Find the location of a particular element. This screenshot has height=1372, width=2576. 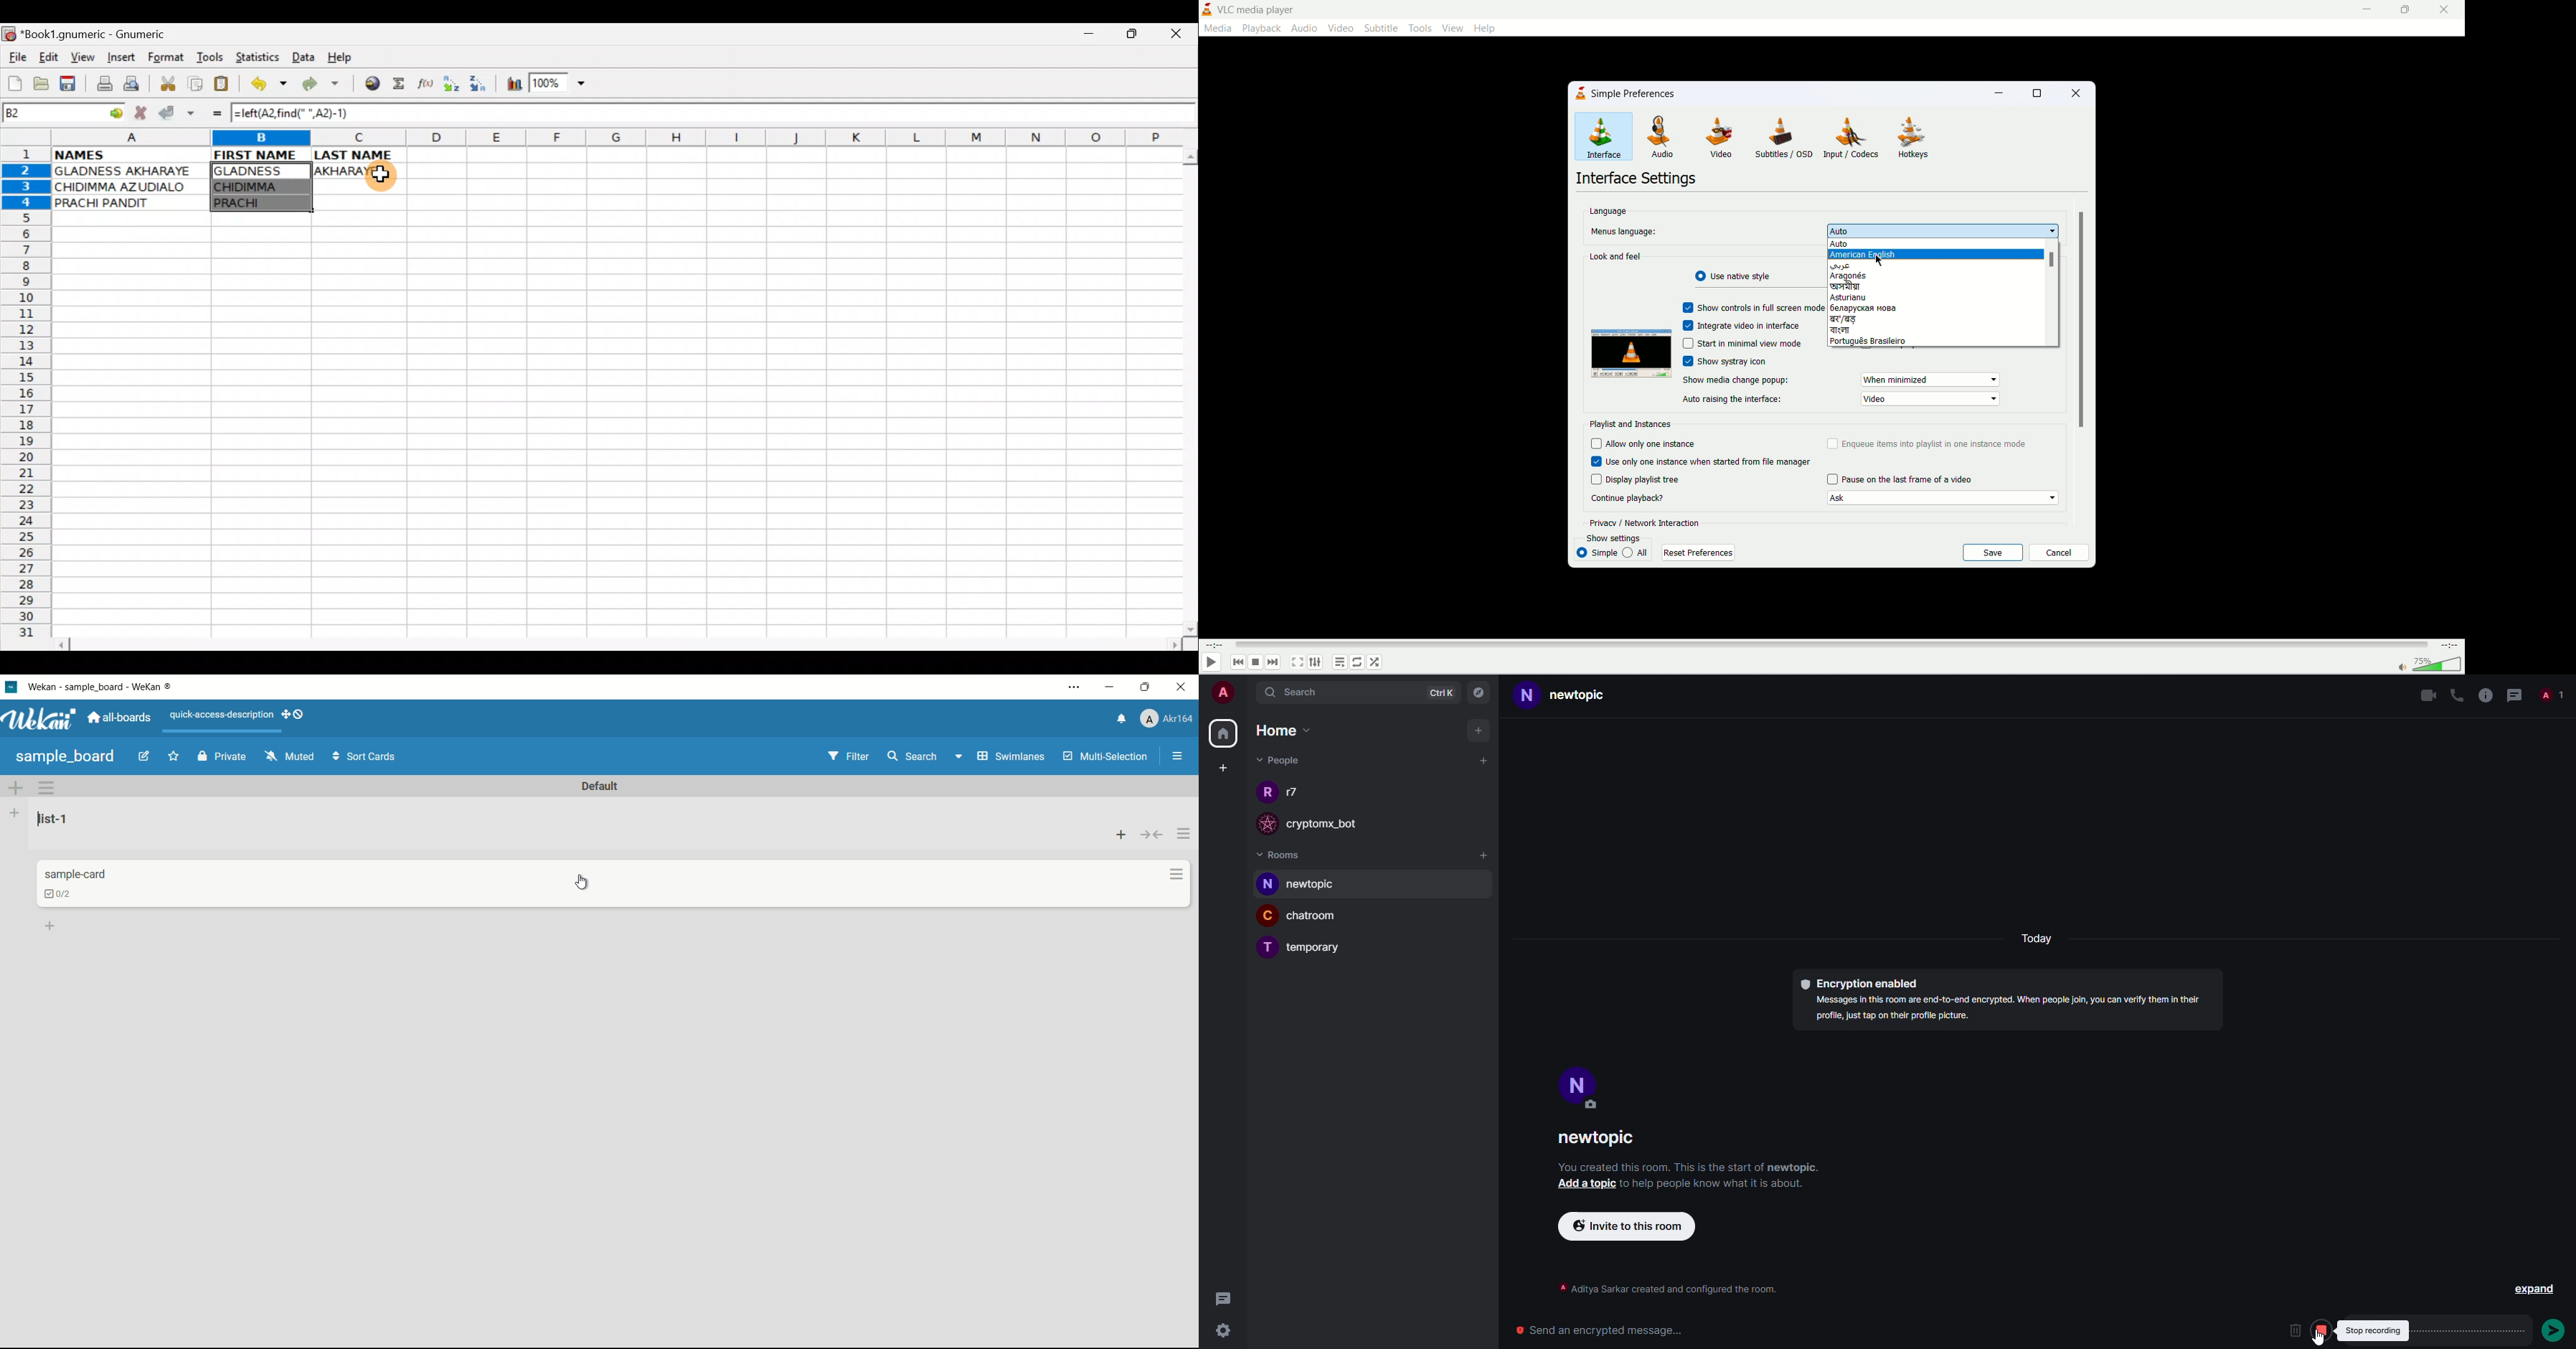

continue playback options is located at coordinates (1943, 499).